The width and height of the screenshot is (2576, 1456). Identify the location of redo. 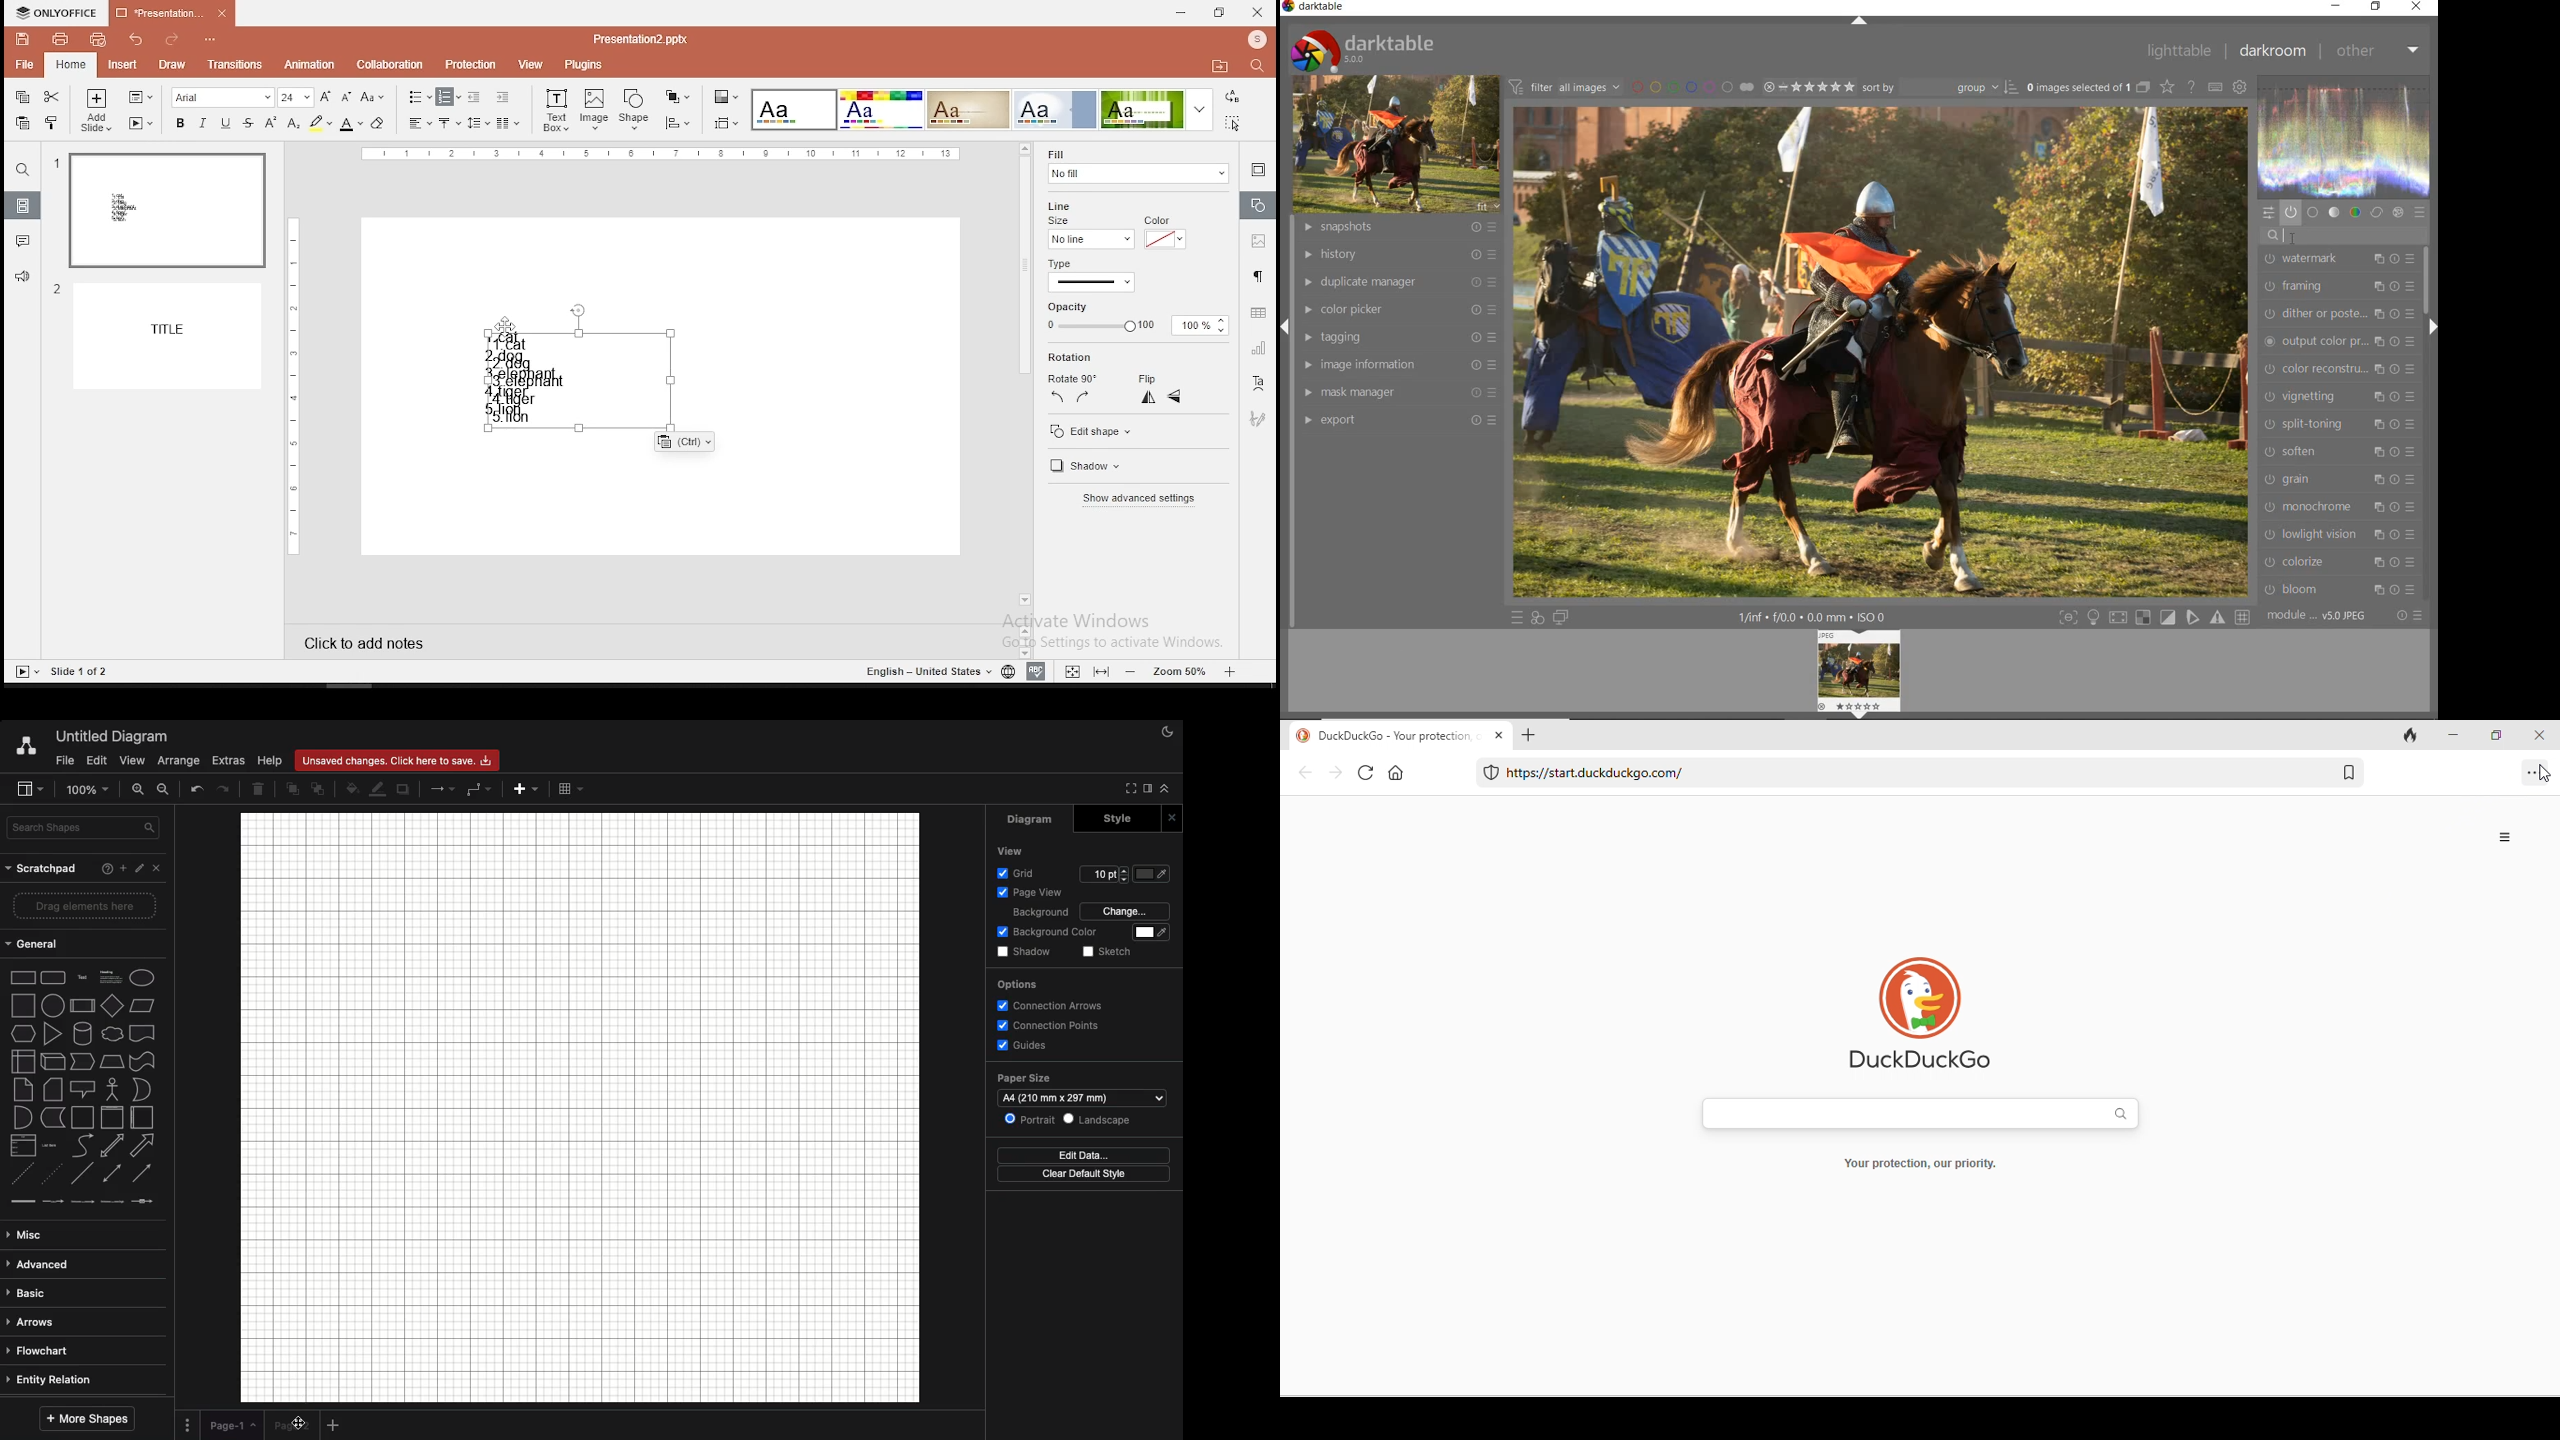
(173, 42).